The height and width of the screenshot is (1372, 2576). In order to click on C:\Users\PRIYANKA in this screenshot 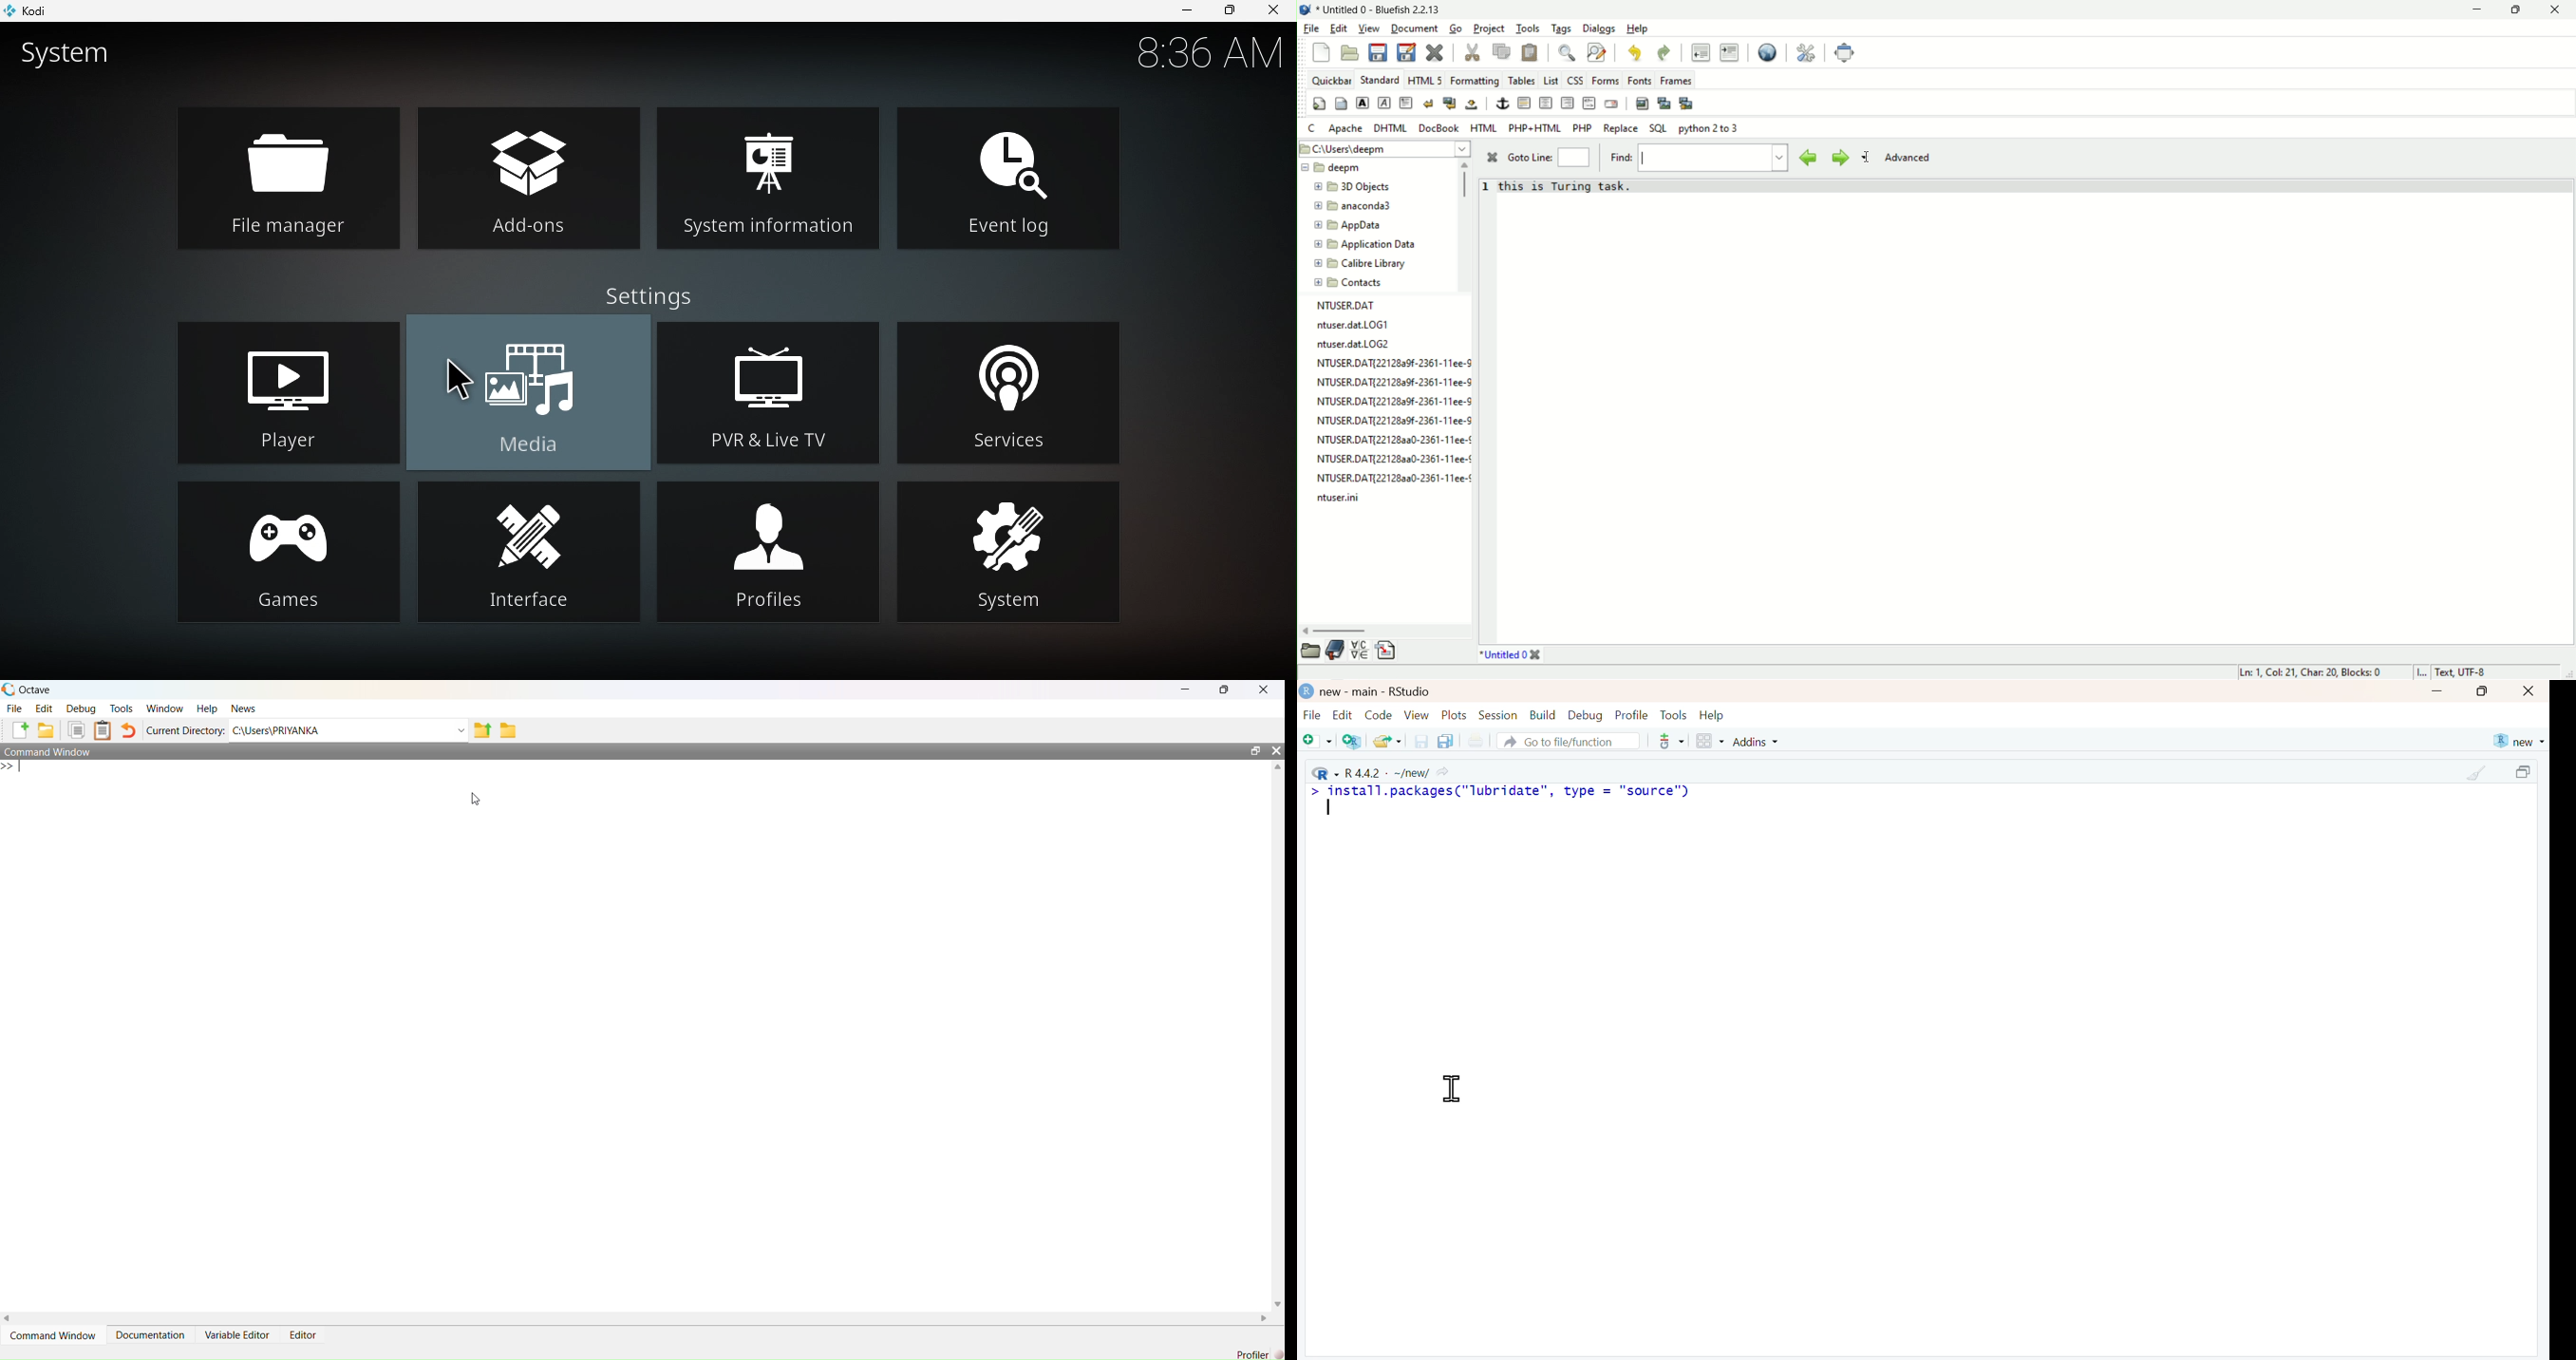, I will do `click(341, 730)`.